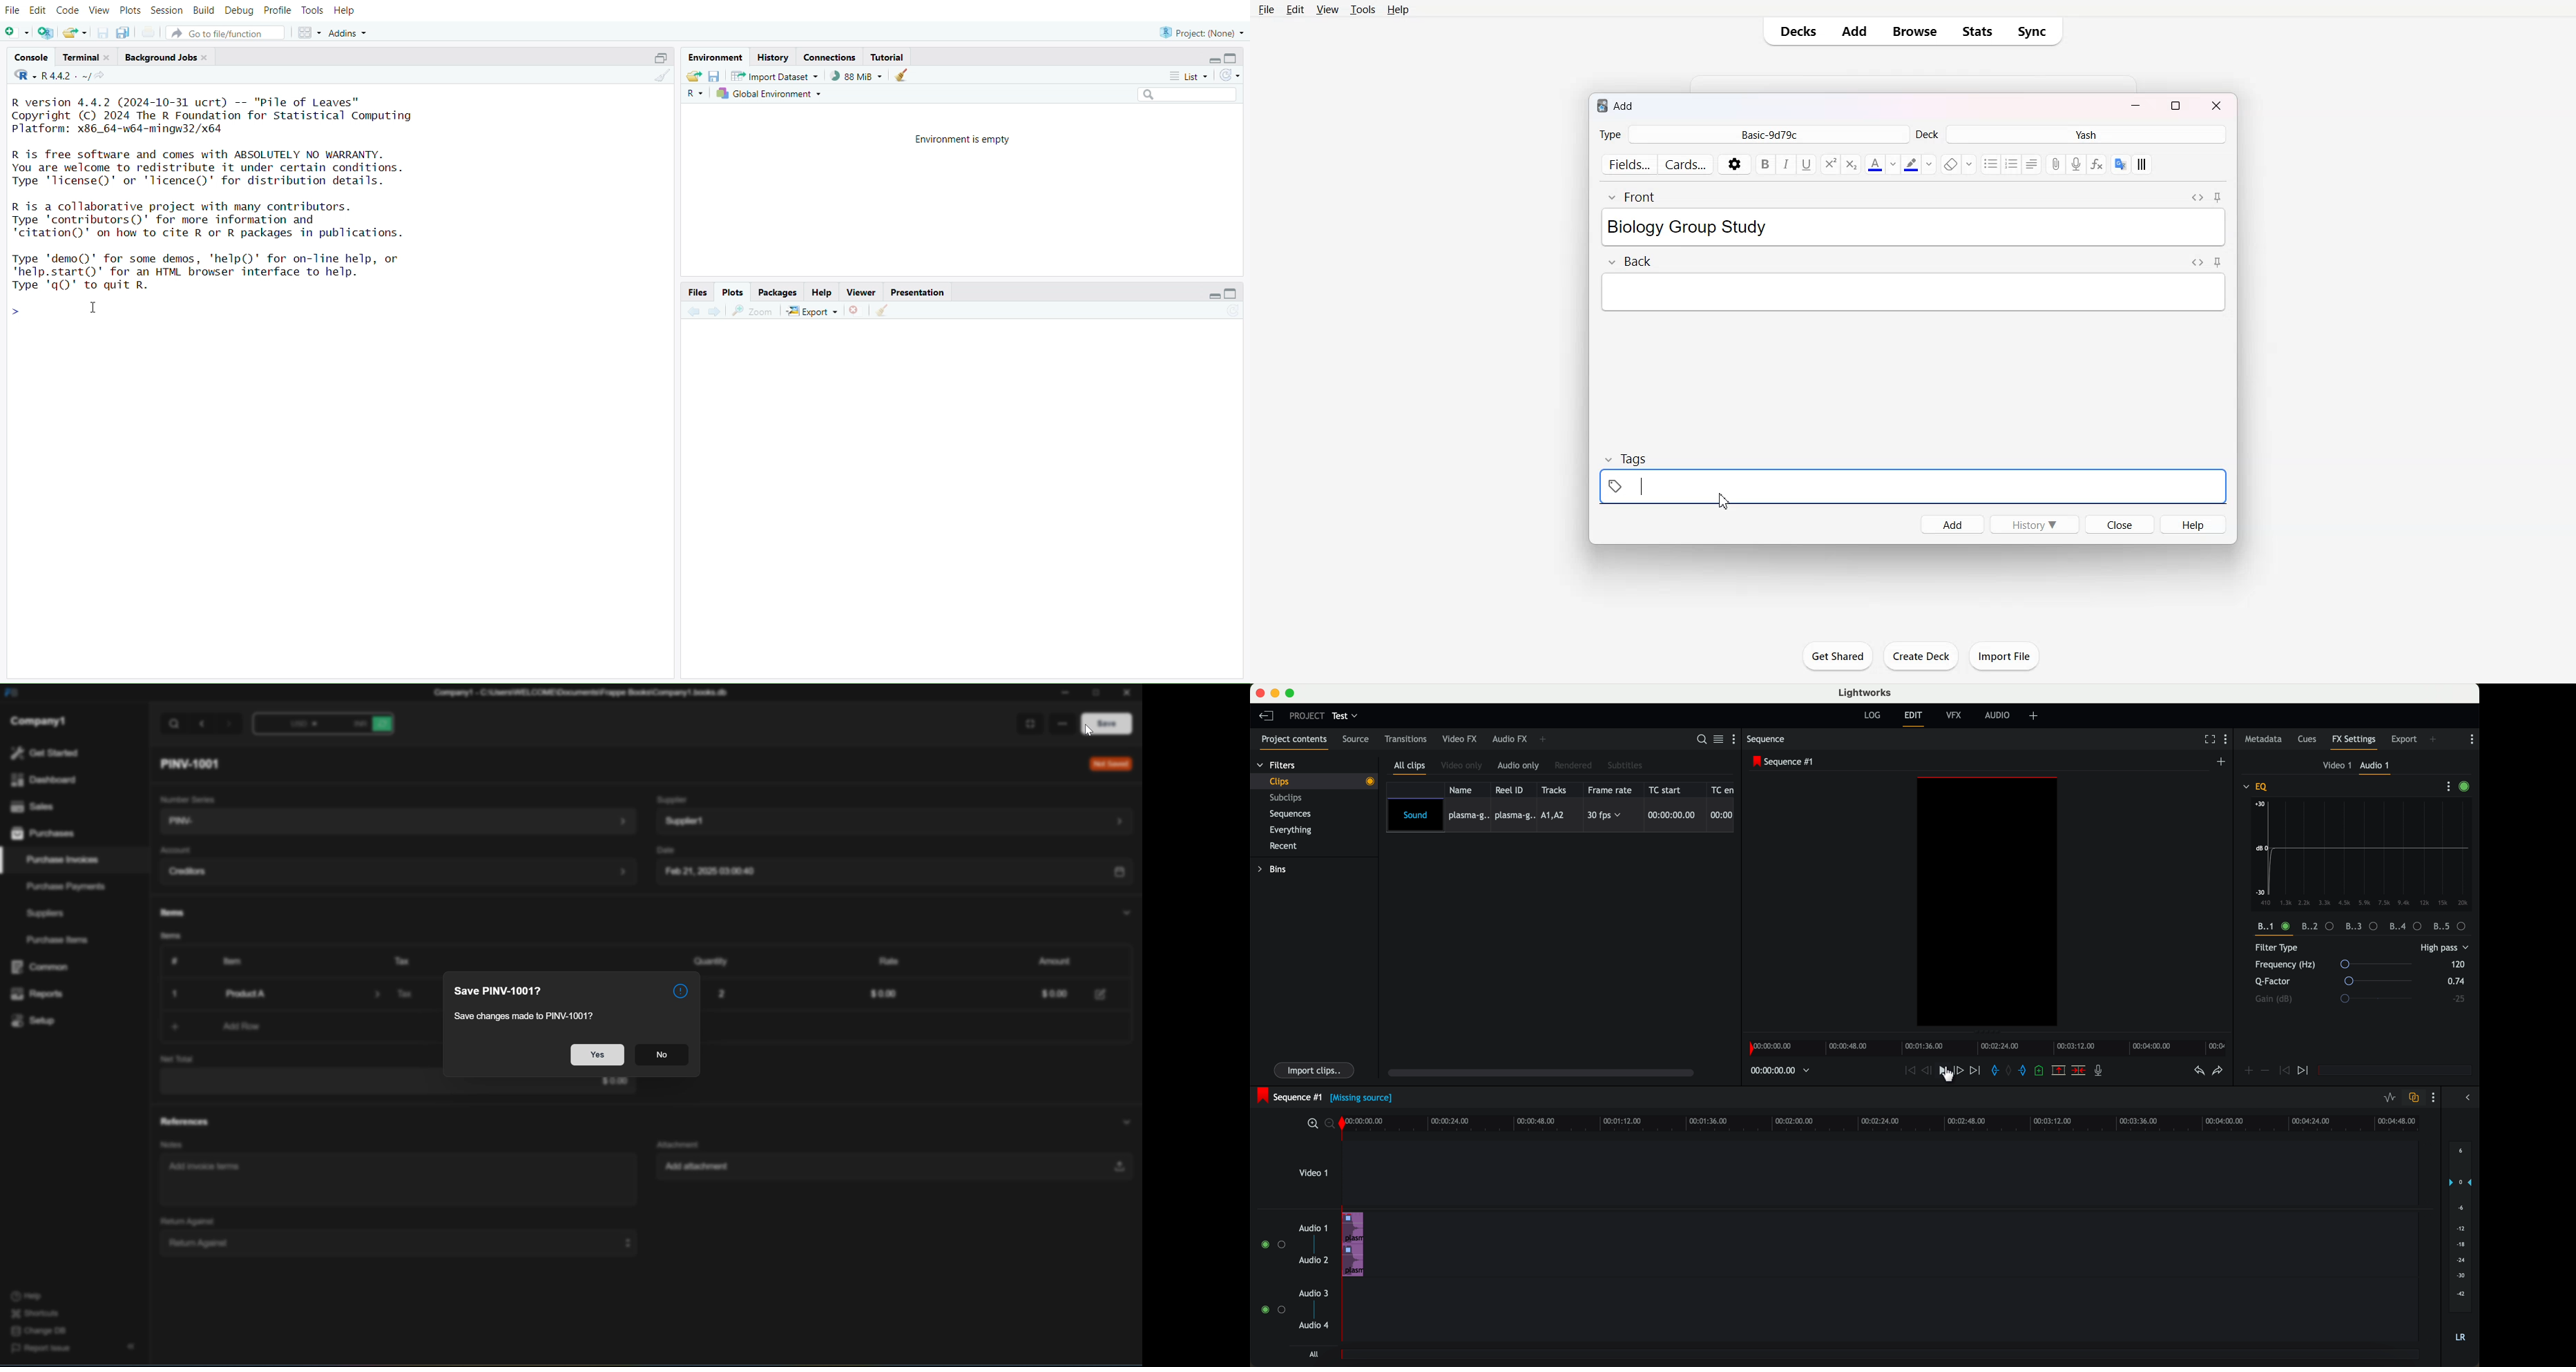  What do you see at coordinates (2365, 927) in the screenshot?
I see `data` at bounding box center [2365, 927].